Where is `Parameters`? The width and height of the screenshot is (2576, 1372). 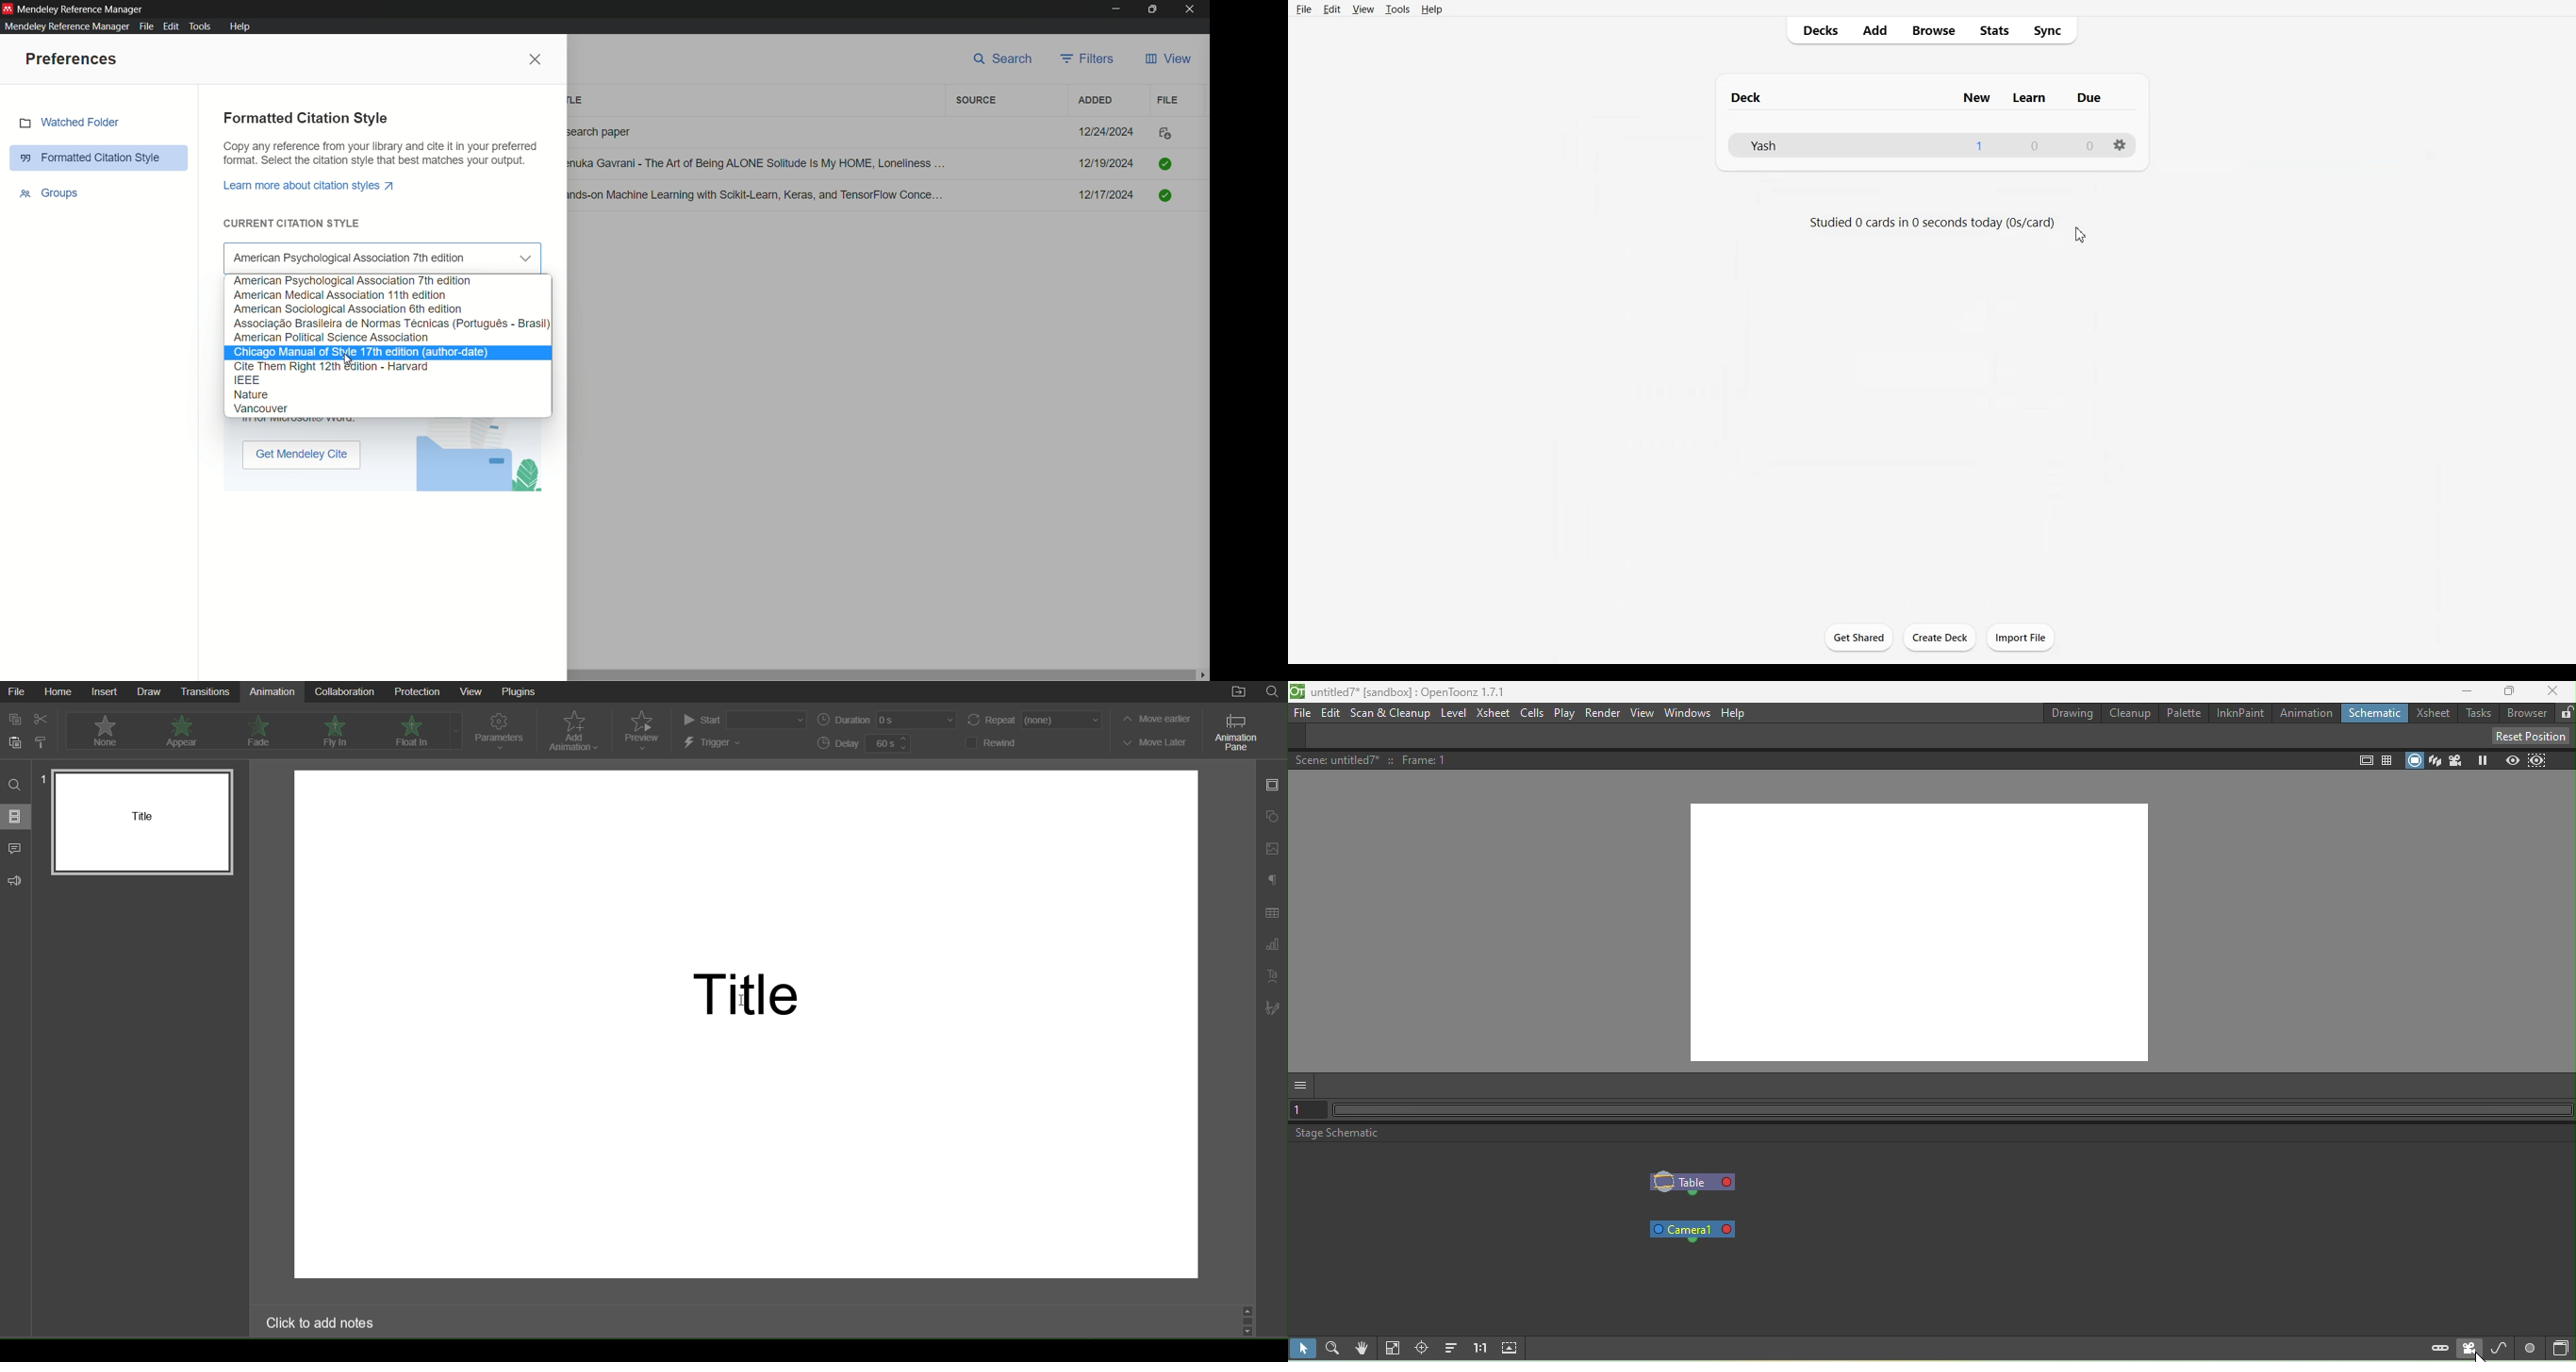
Parameters is located at coordinates (501, 732).